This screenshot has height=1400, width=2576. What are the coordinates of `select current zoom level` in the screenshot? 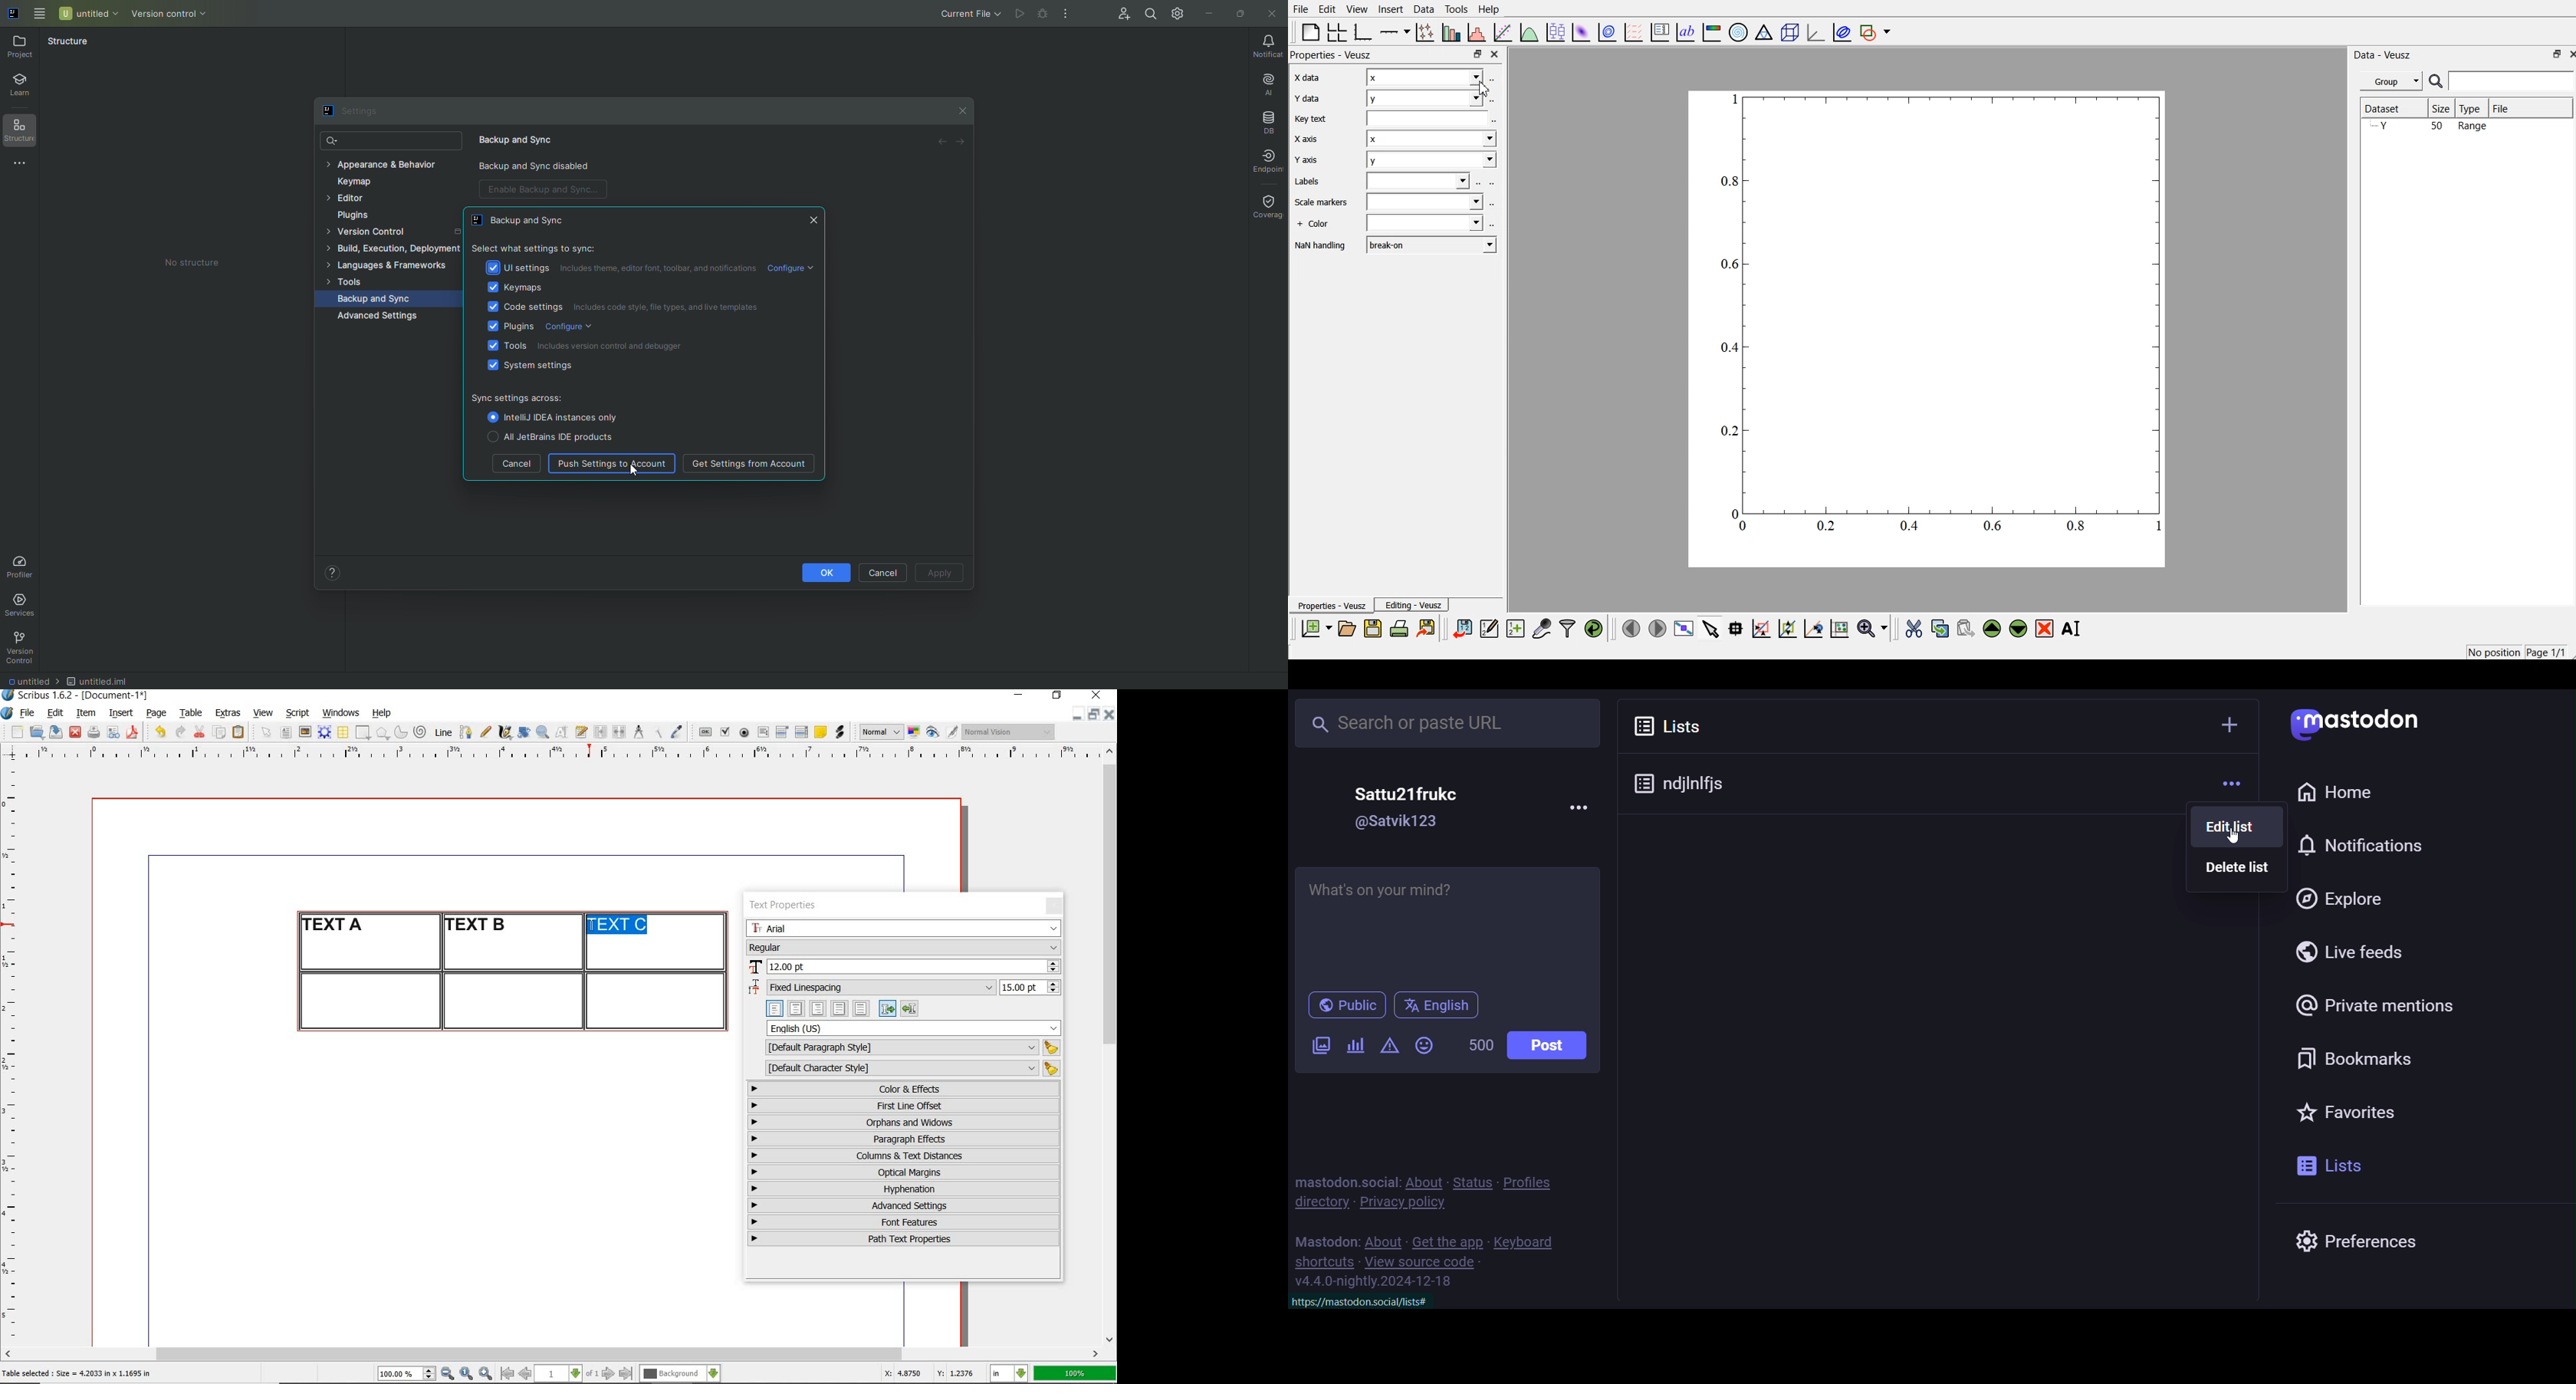 It's located at (407, 1373).